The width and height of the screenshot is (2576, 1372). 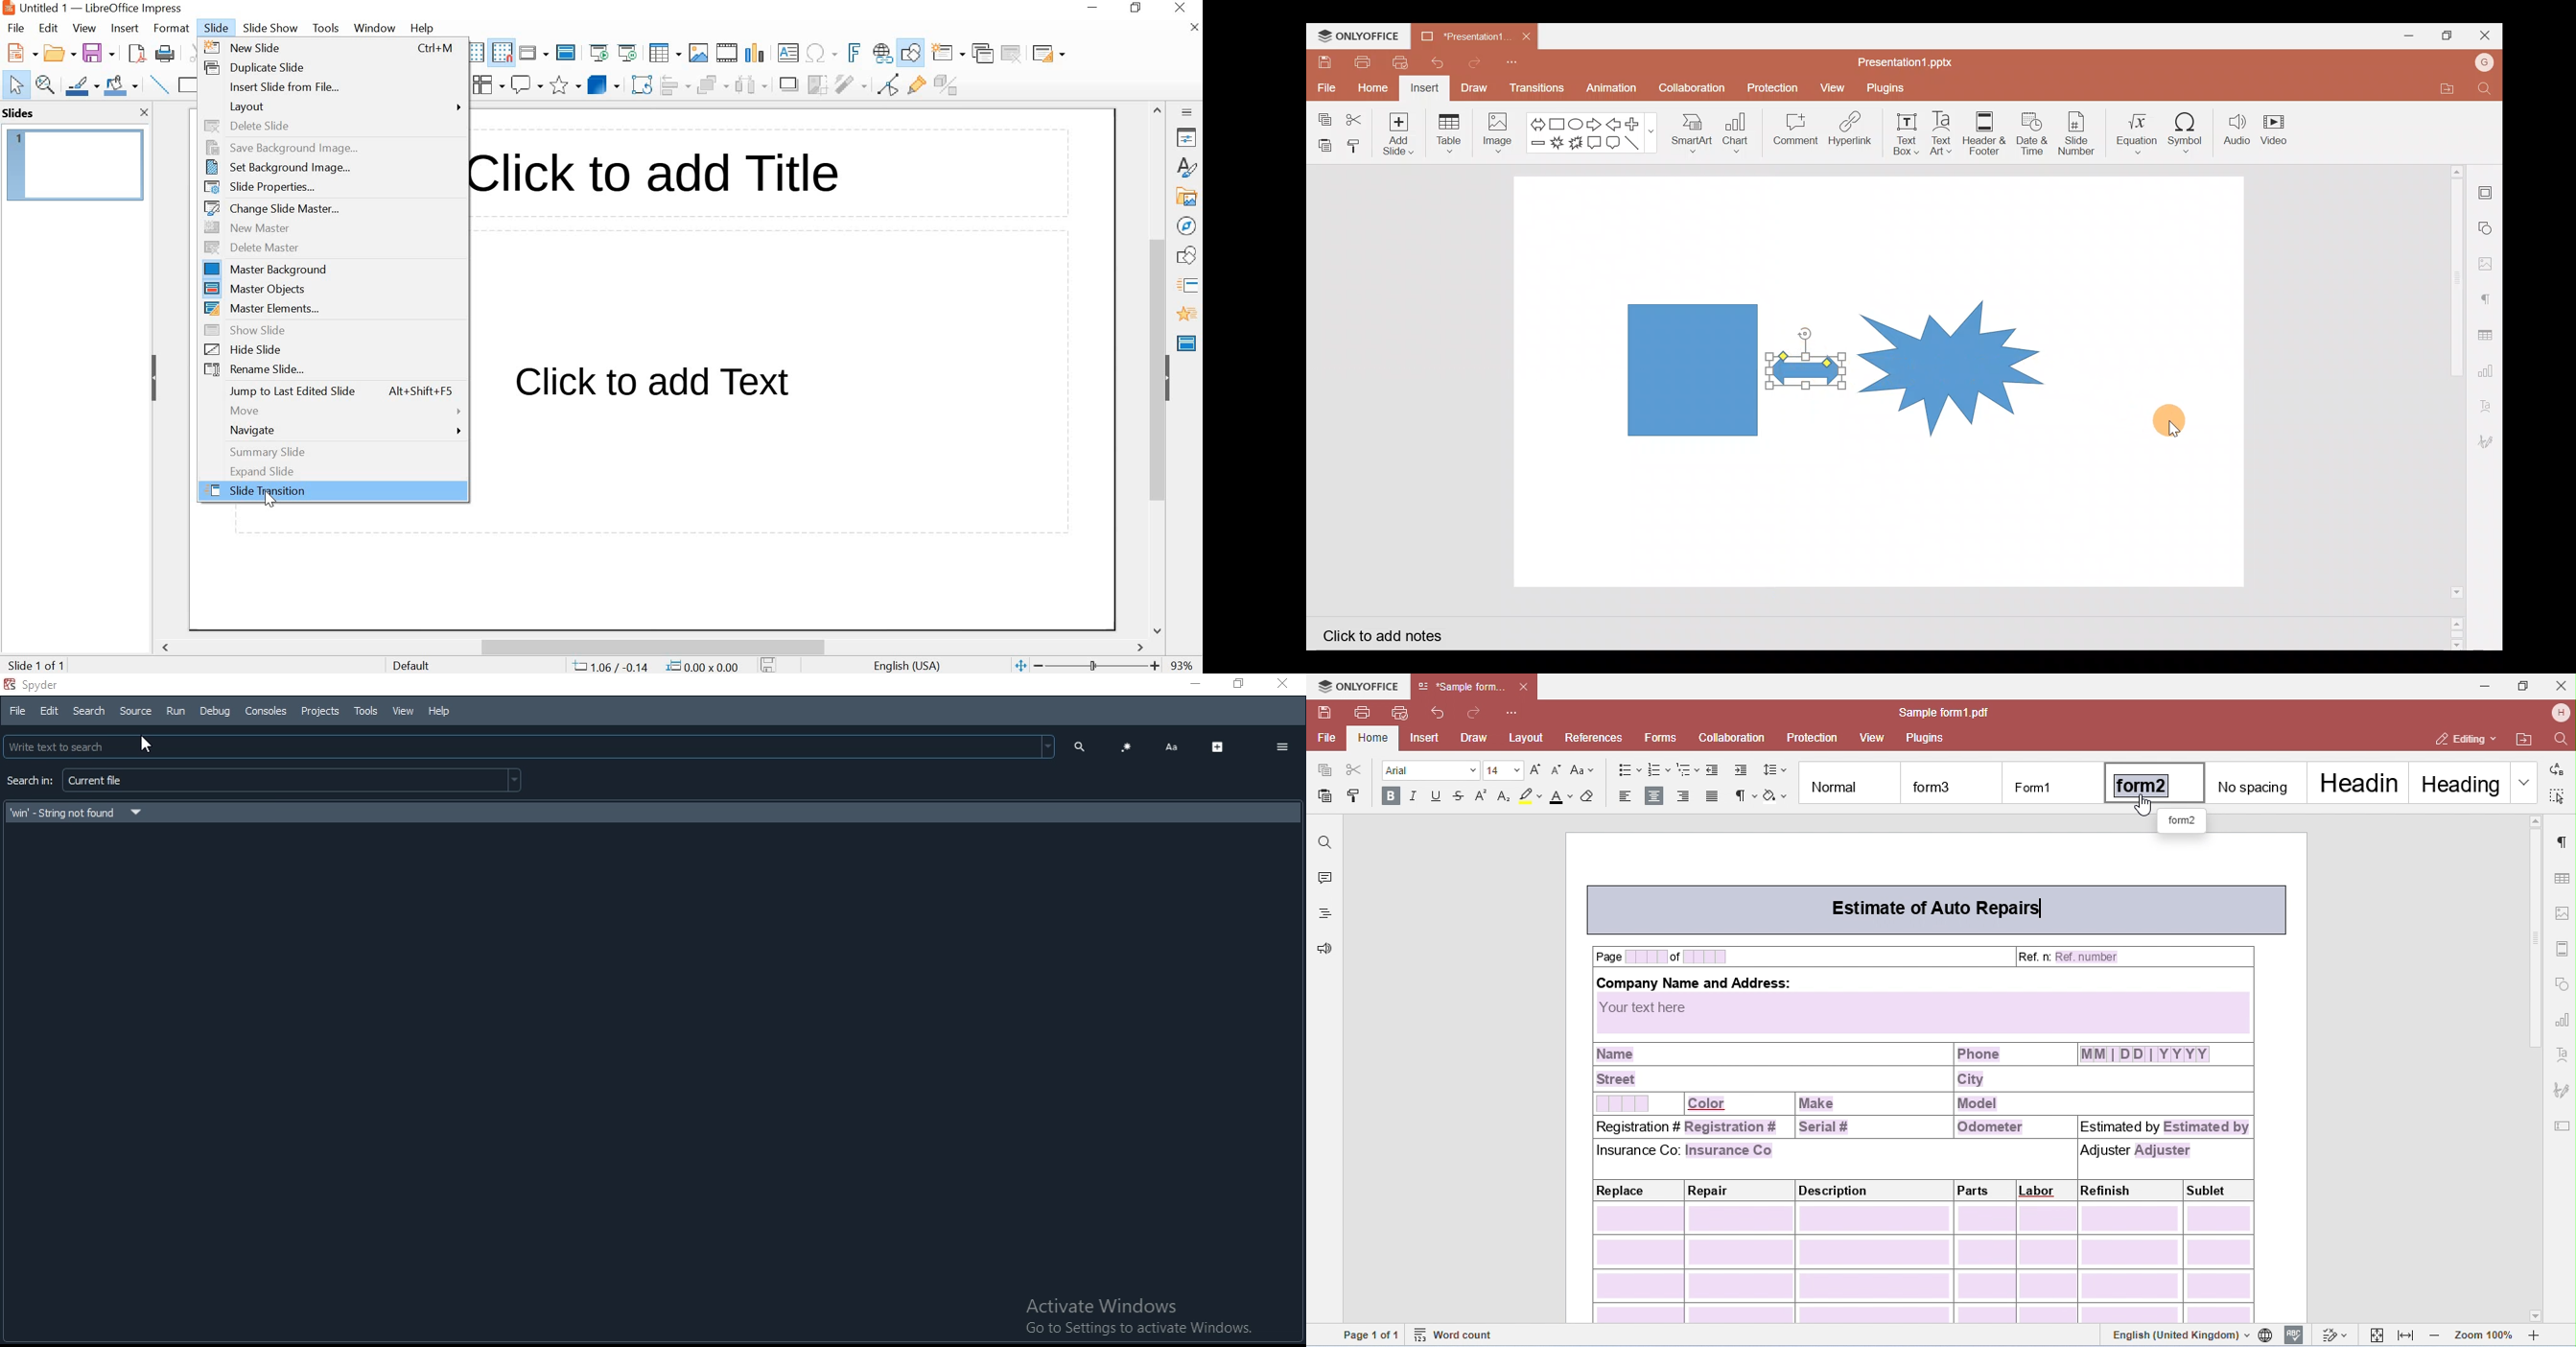 What do you see at coordinates (149, 745) in the screenshot?
I see `Cursor on Search` at bounding box center [149, 745].